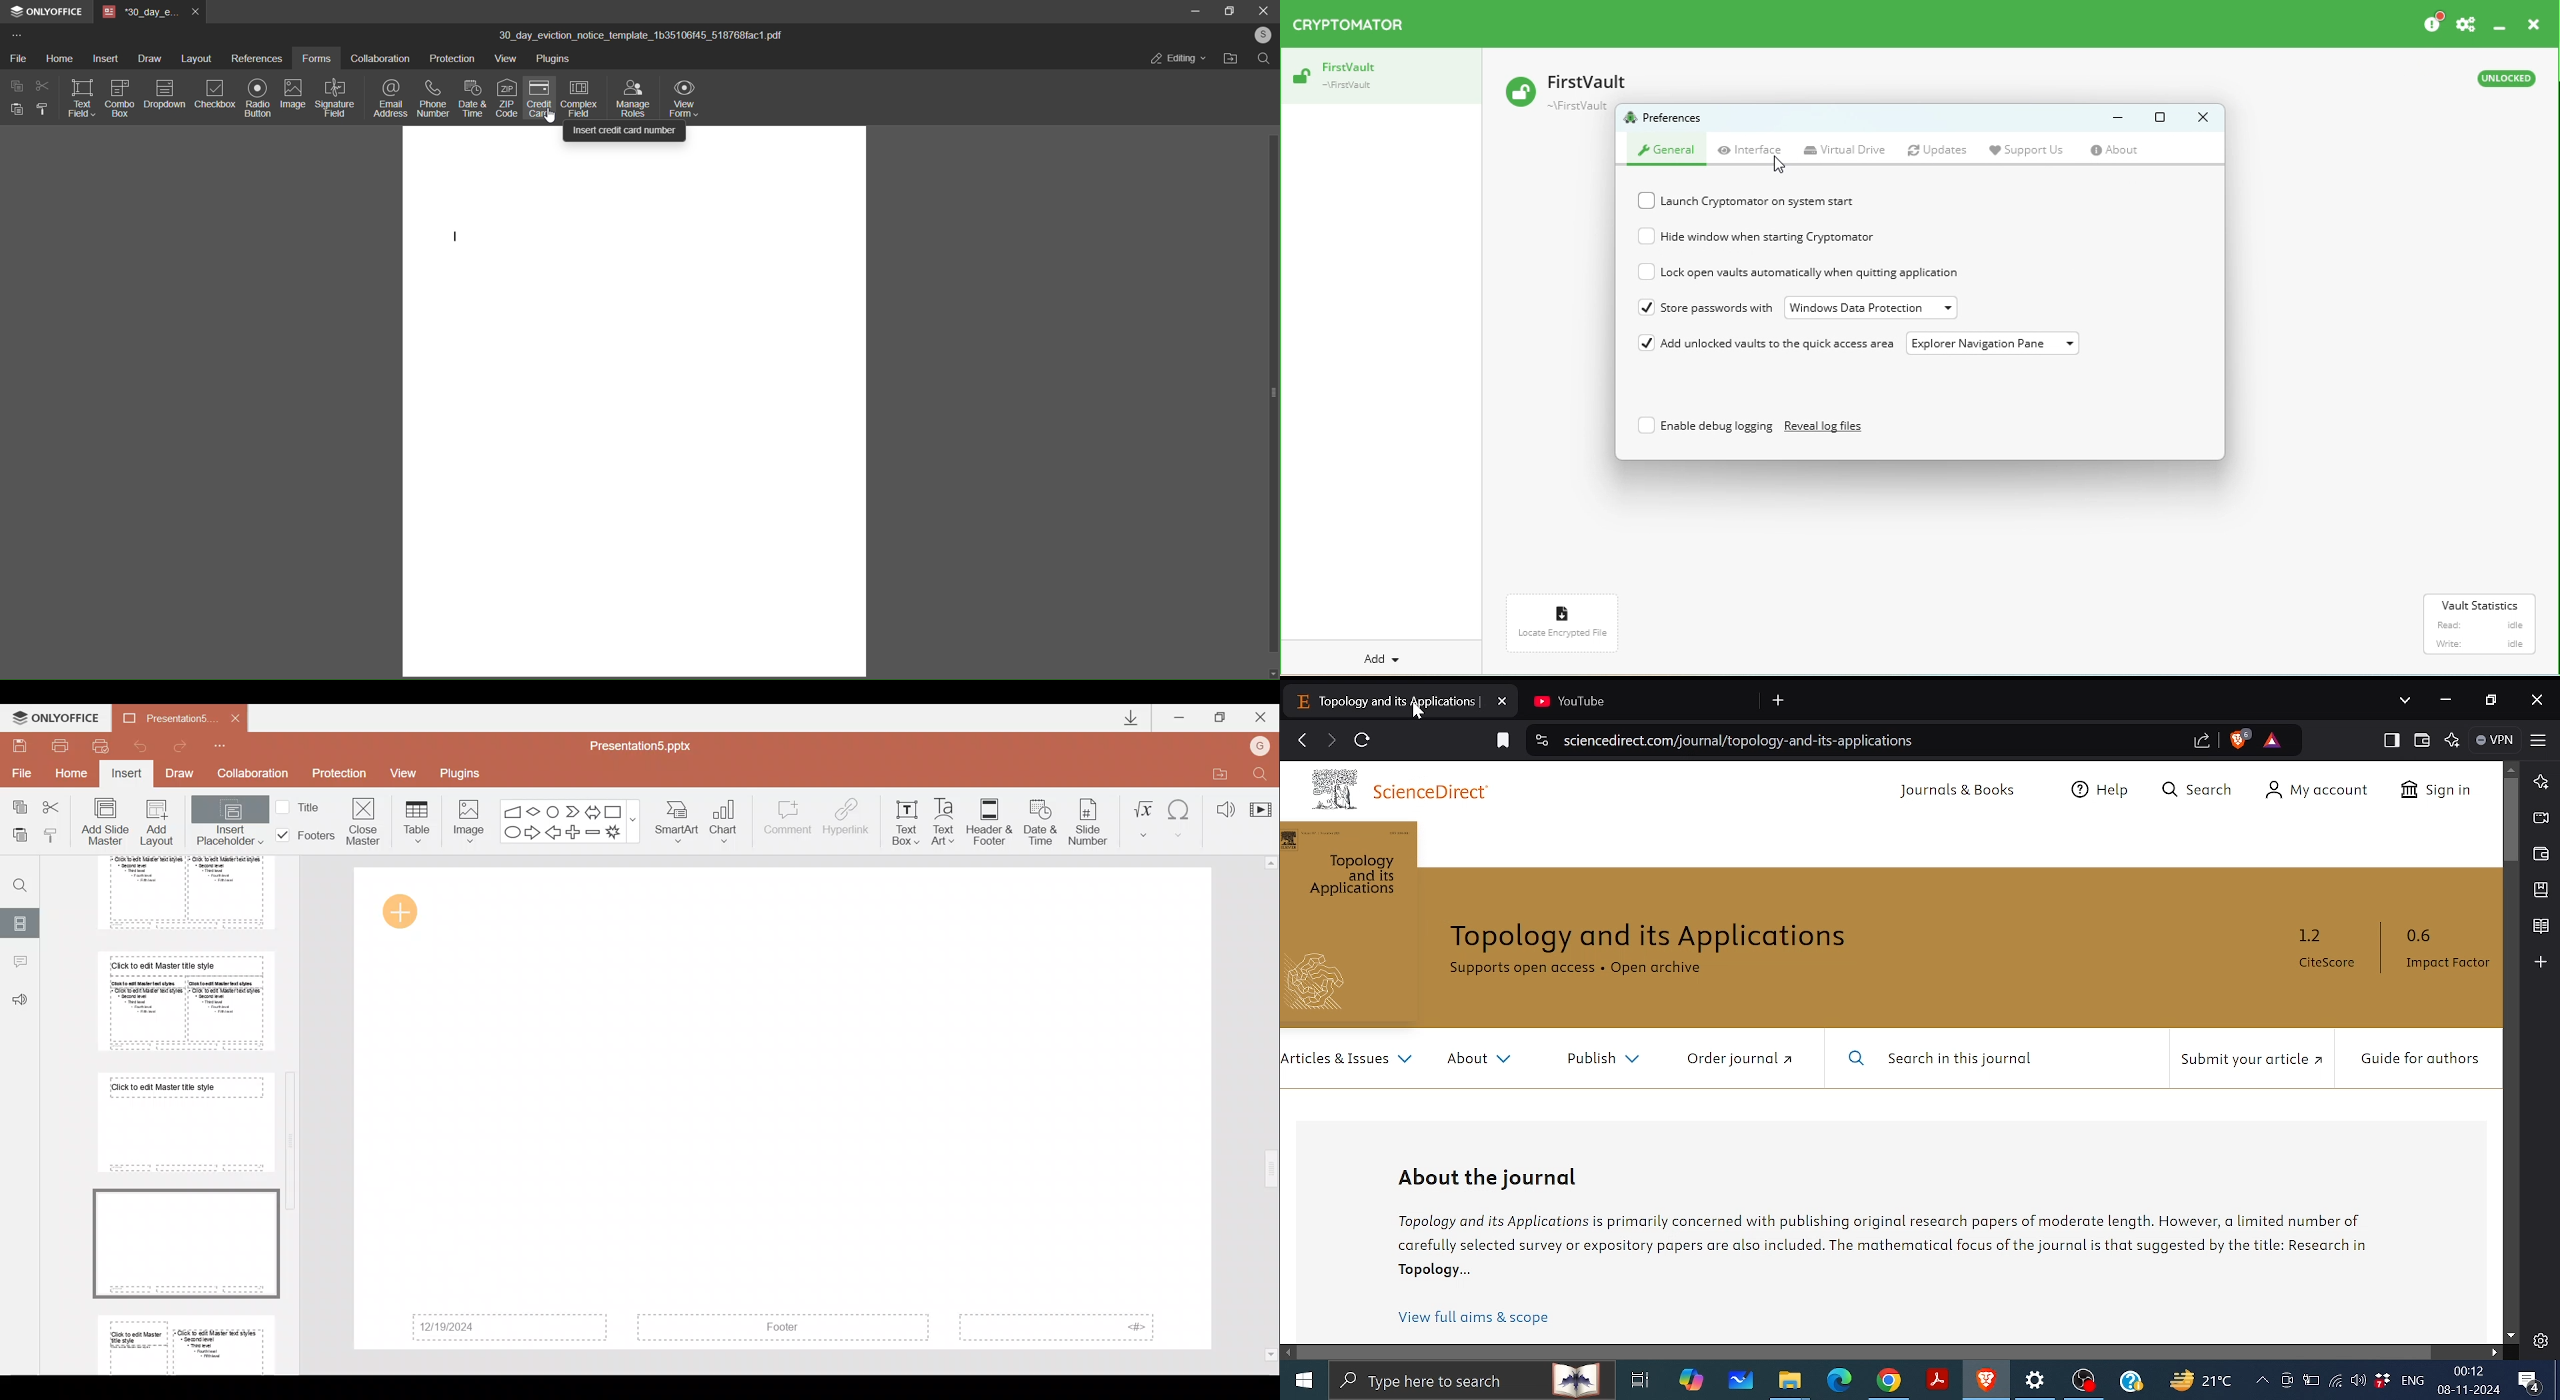  What do you see at coordinates (1091, 819) in the screenshot?
I see `Slide number` at bounding box center [1091, 819].